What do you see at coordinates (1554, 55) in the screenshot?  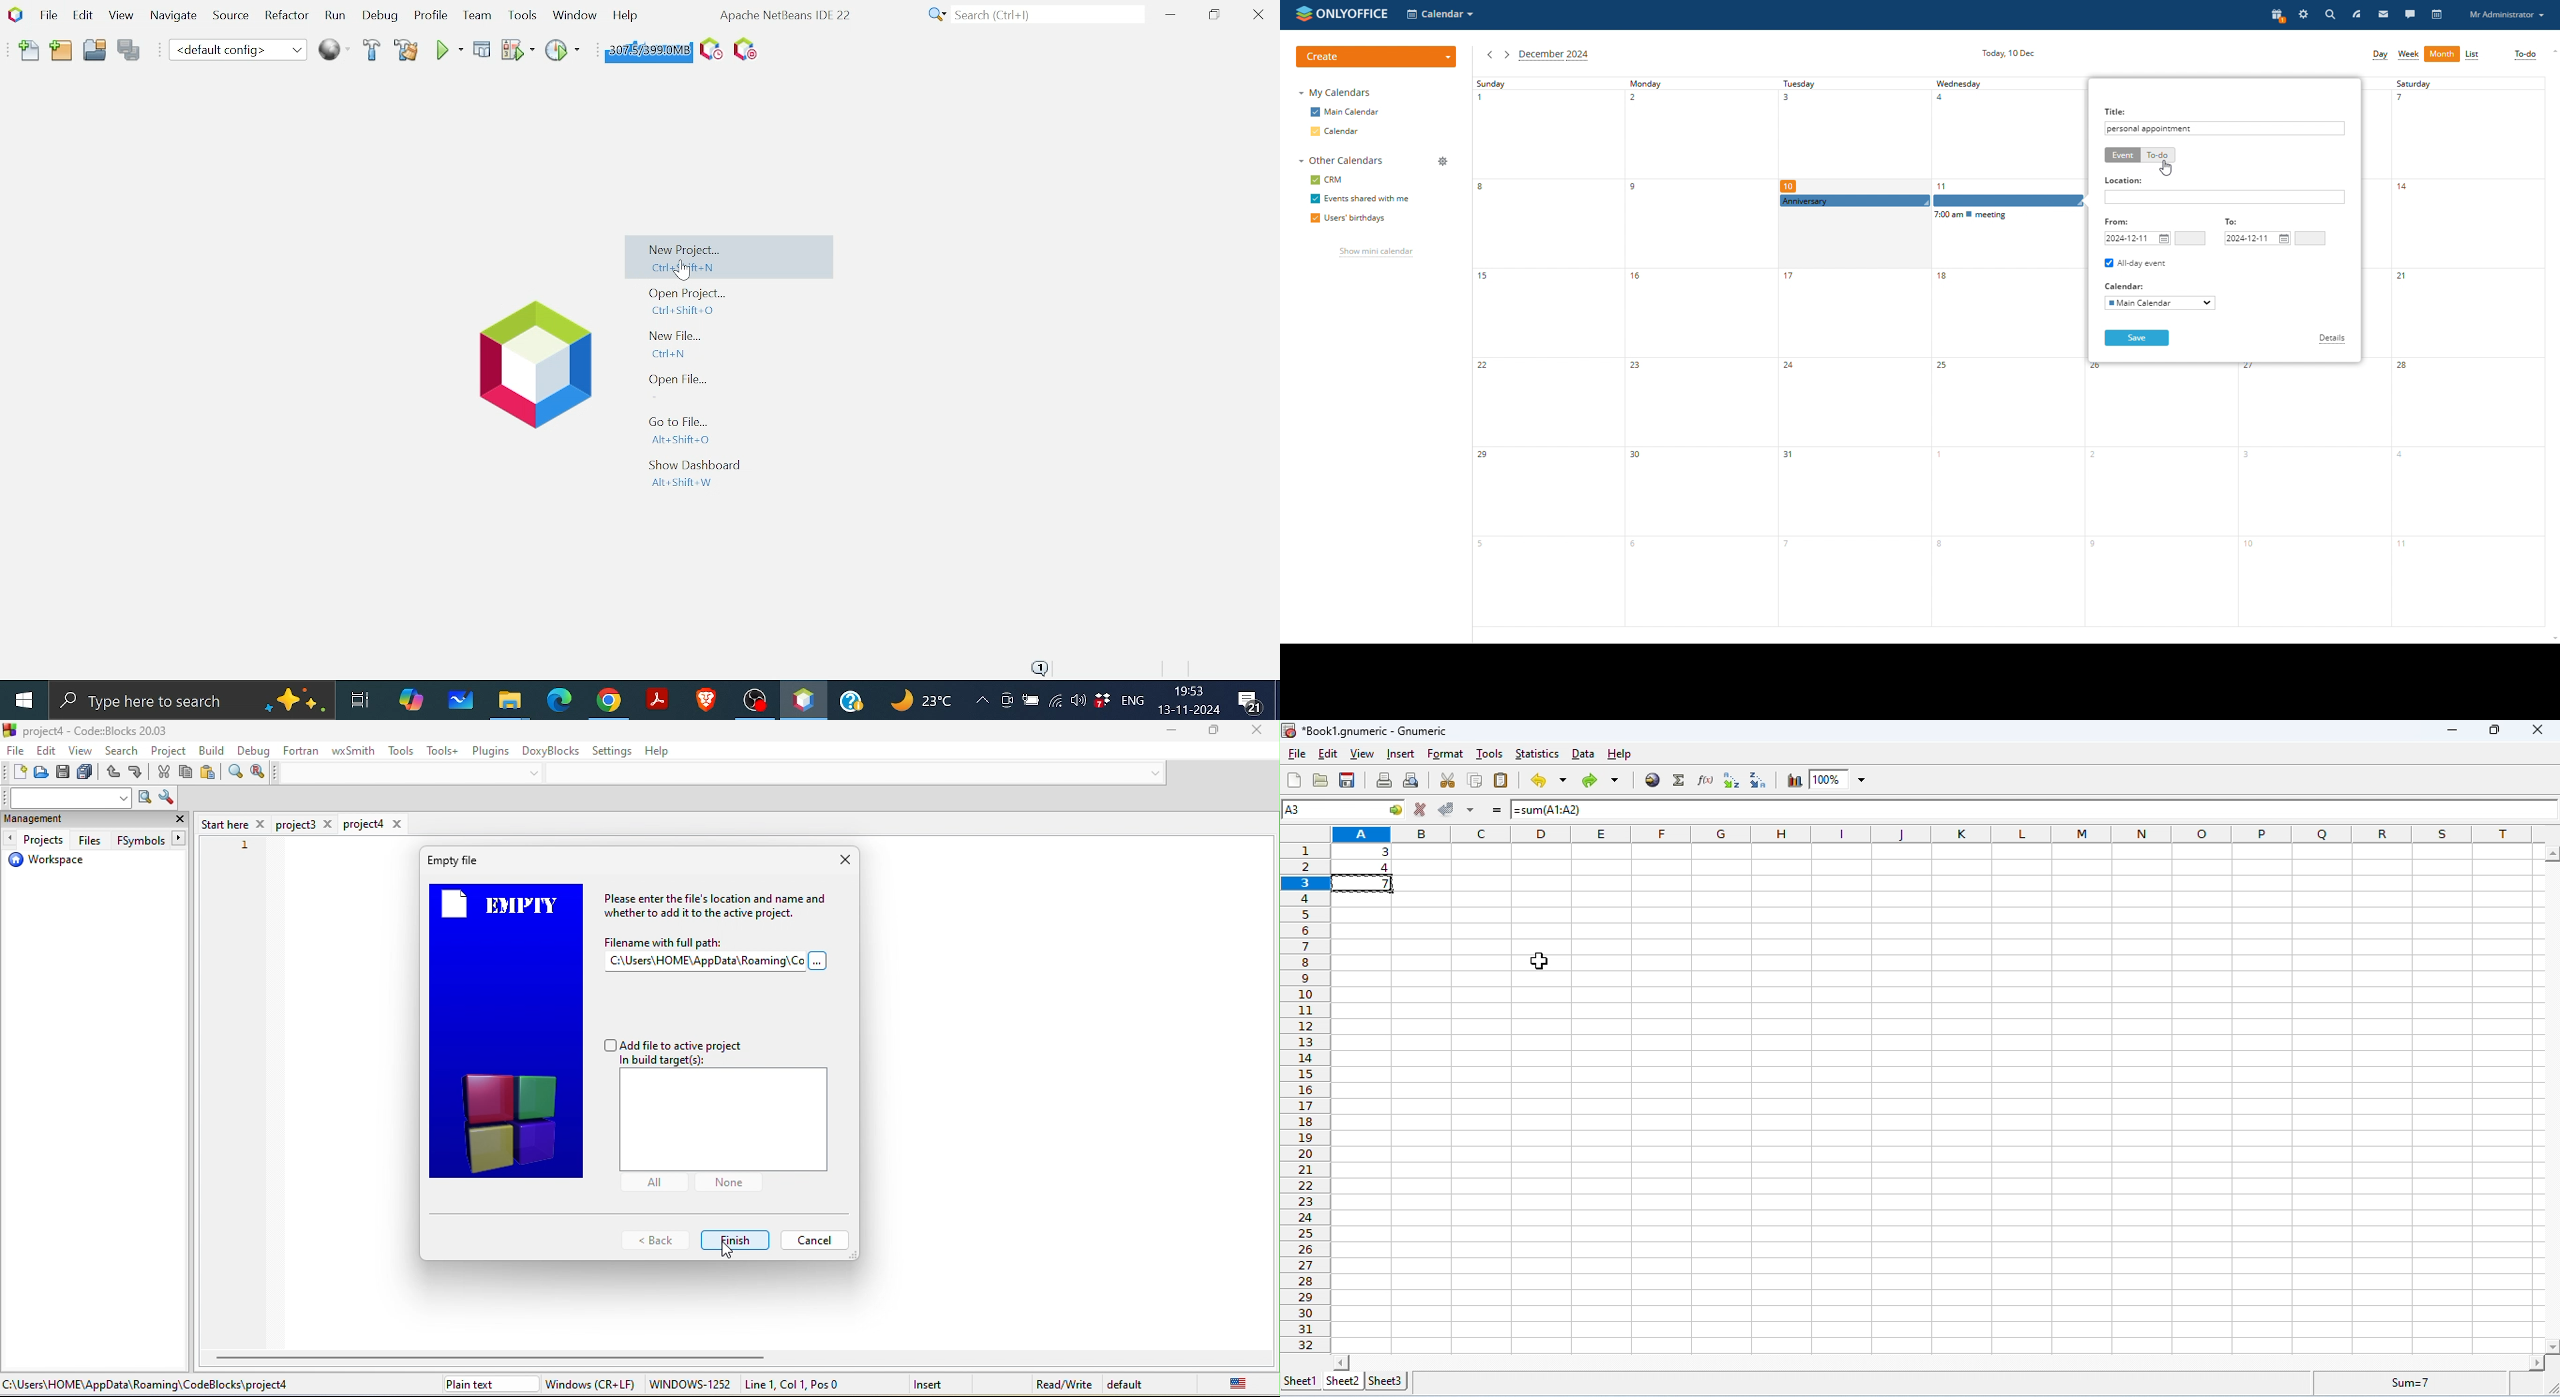 I see `current month` at bounding box center [1554, 55].